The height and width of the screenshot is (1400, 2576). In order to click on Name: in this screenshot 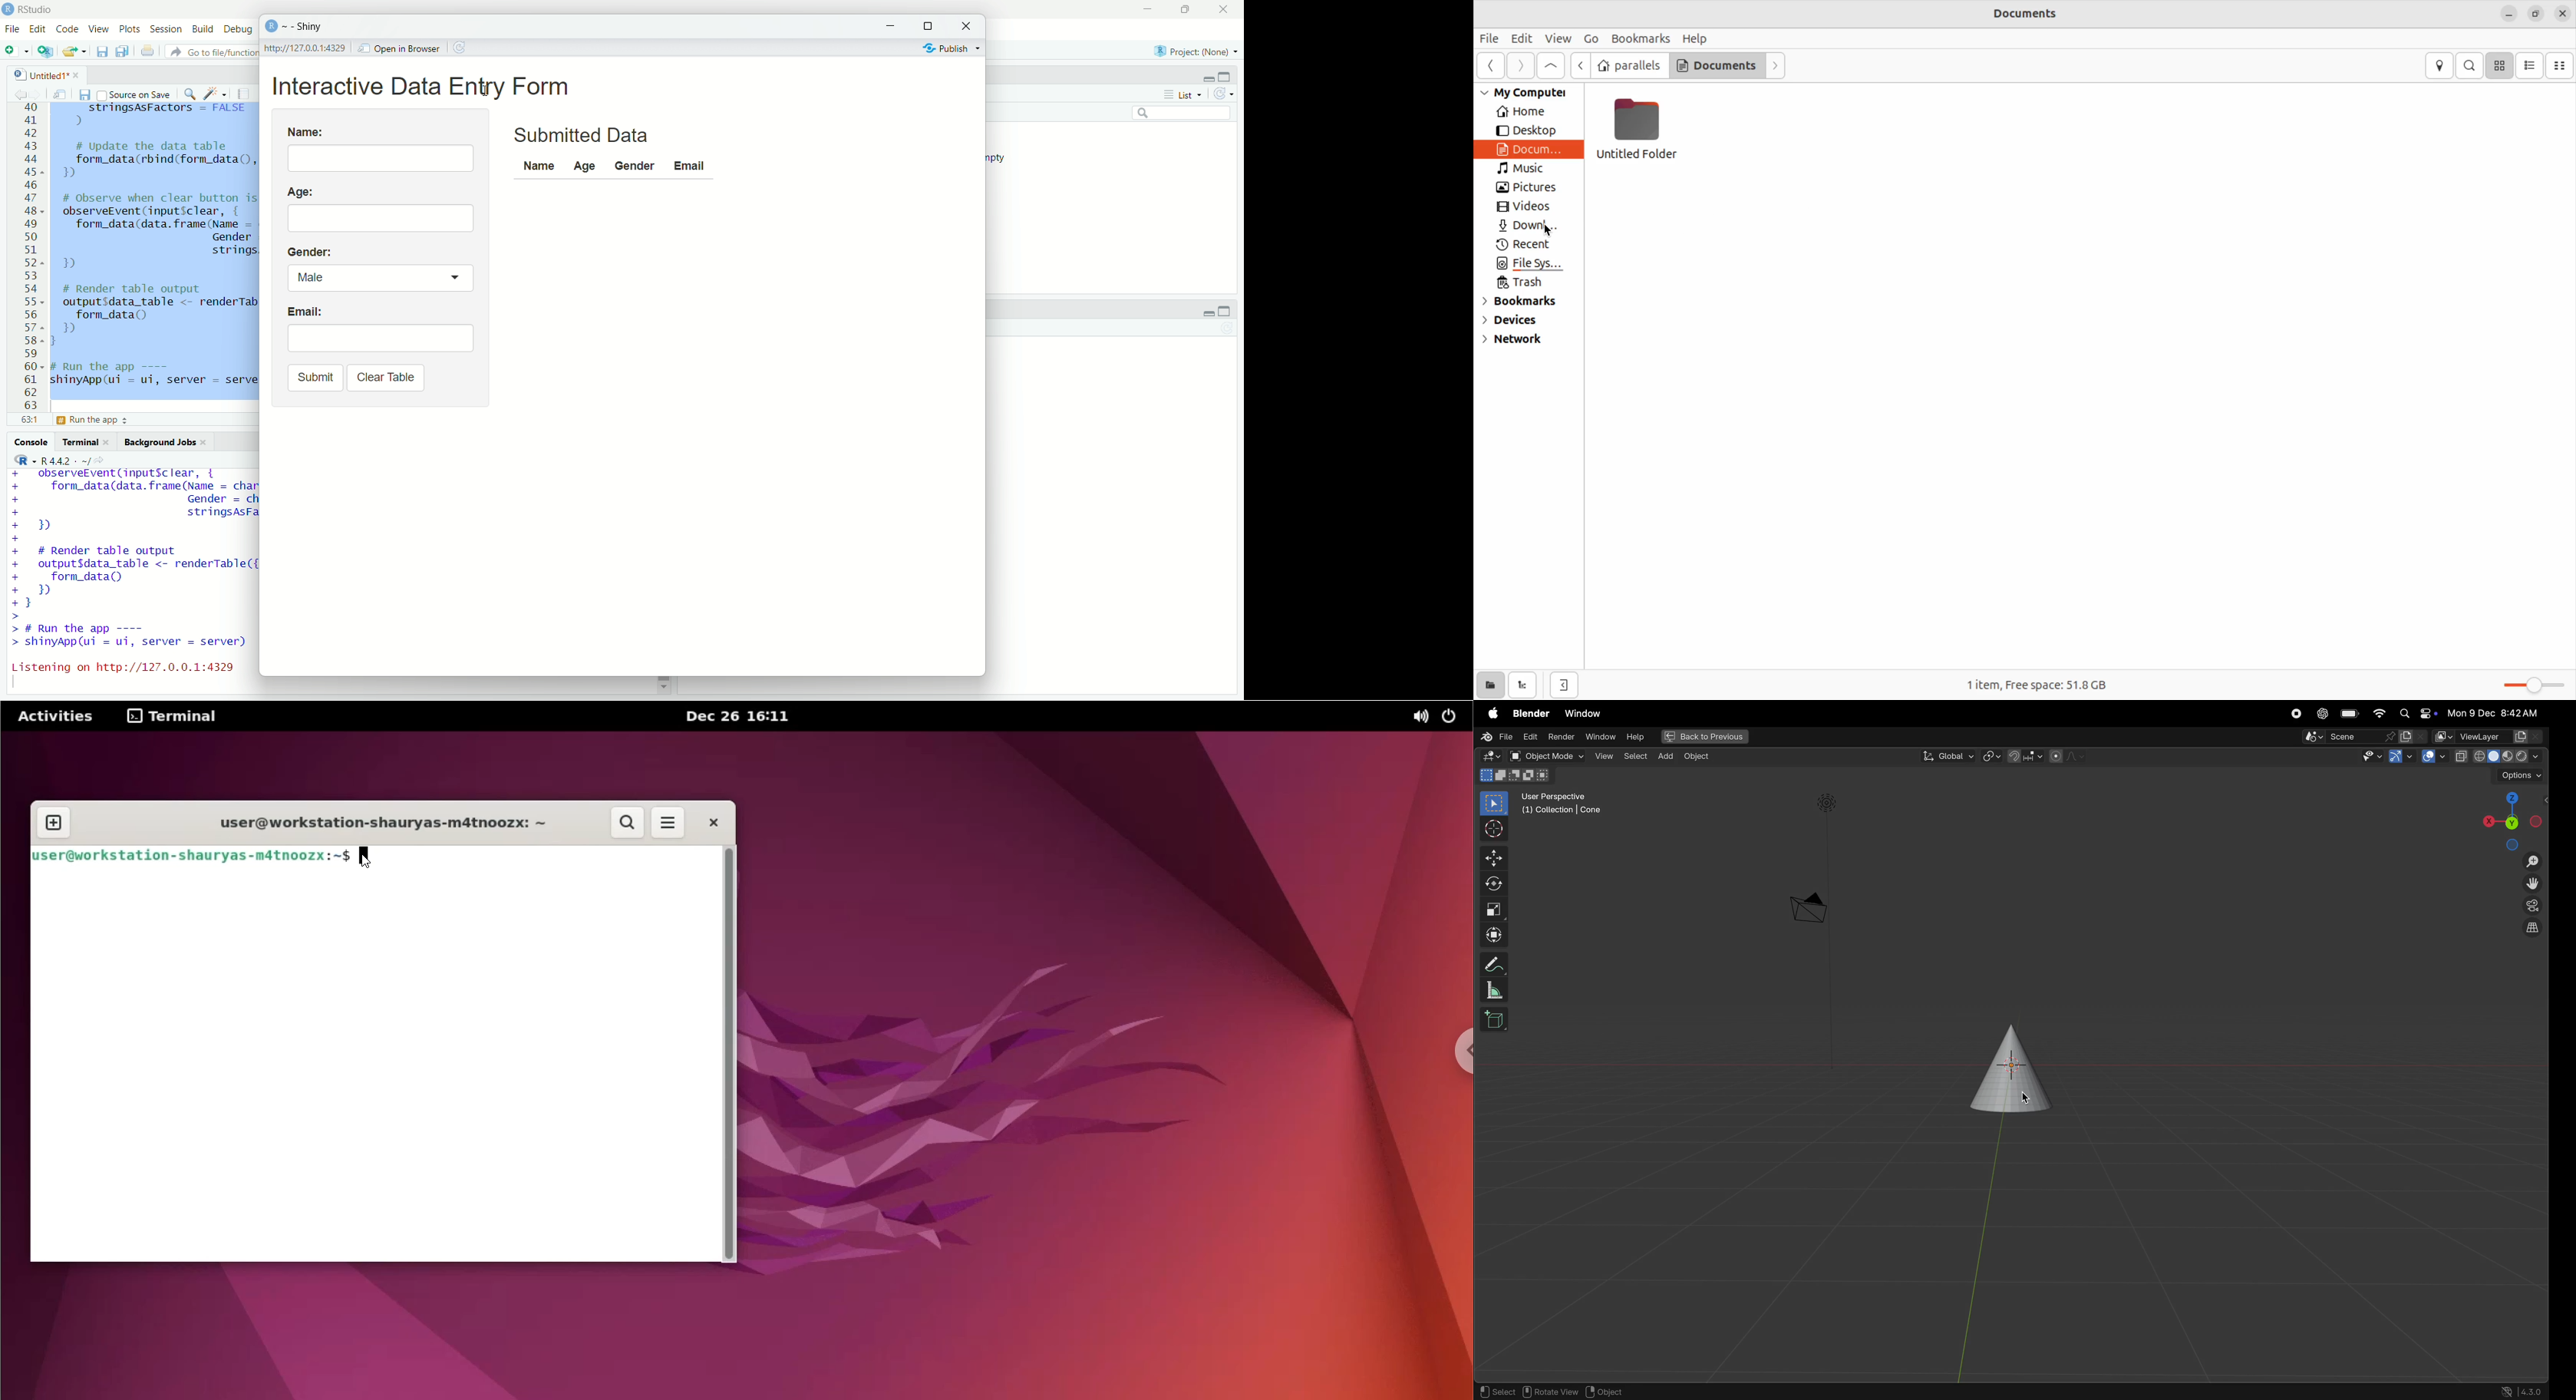, I will do `click(306, 130)`.